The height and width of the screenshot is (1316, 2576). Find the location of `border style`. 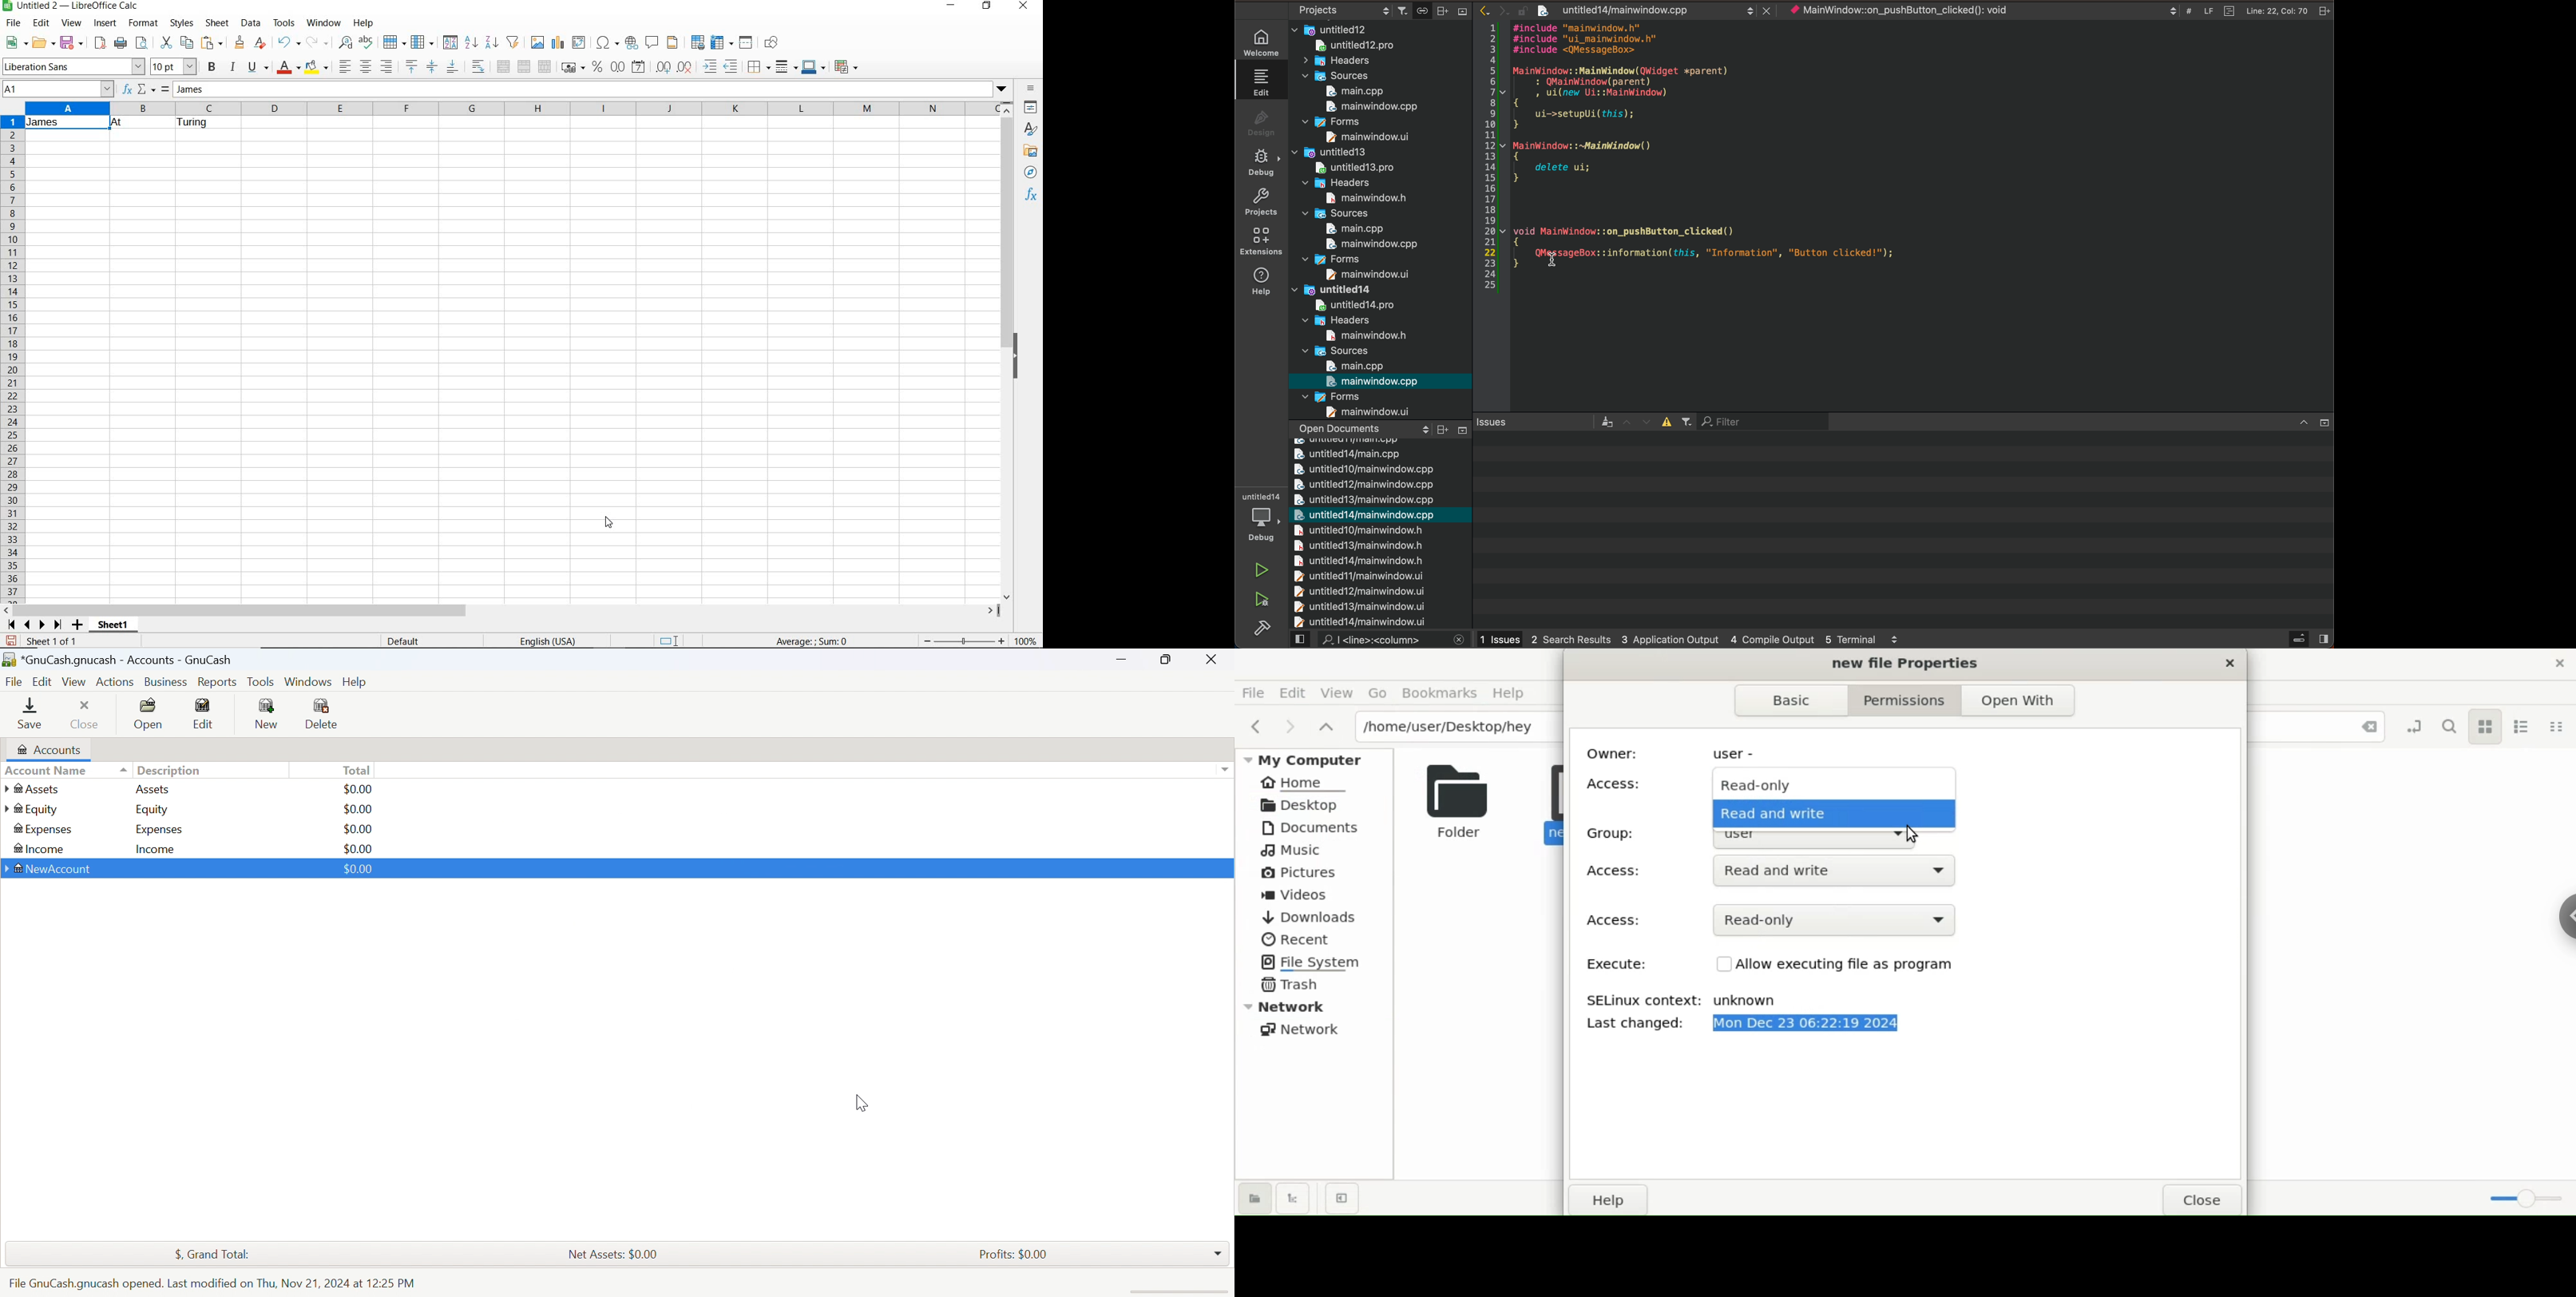

border style is located at coordinates (788, 66).